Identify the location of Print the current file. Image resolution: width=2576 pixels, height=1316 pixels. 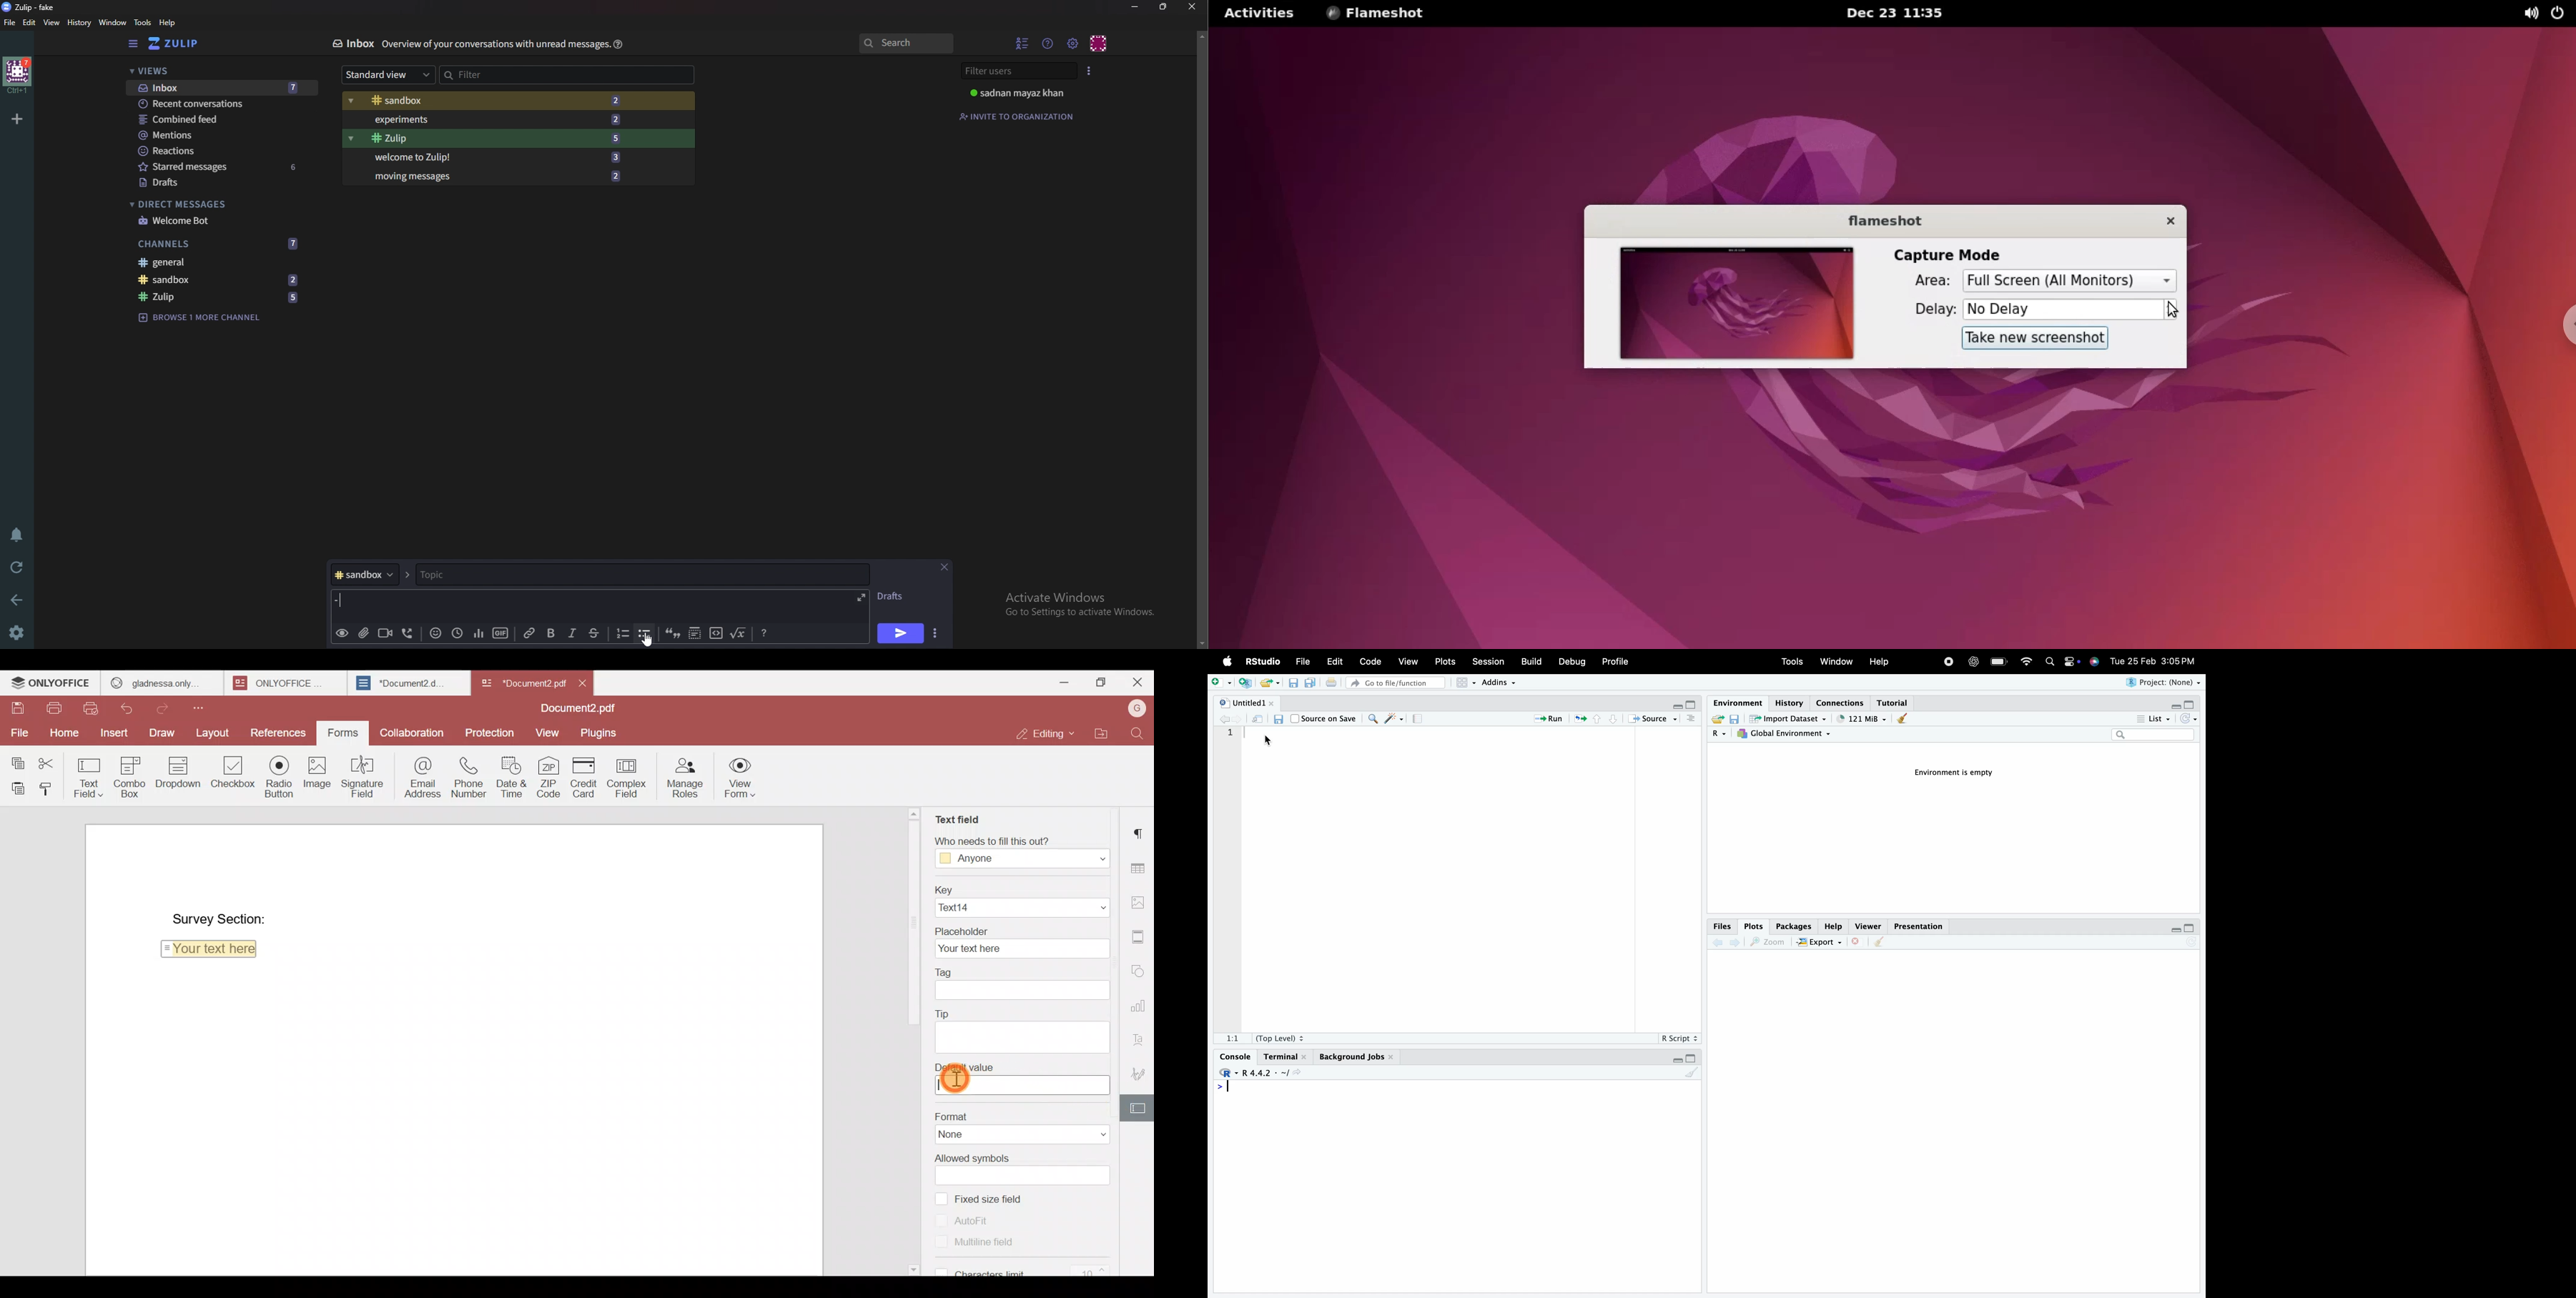
(1331, 683).